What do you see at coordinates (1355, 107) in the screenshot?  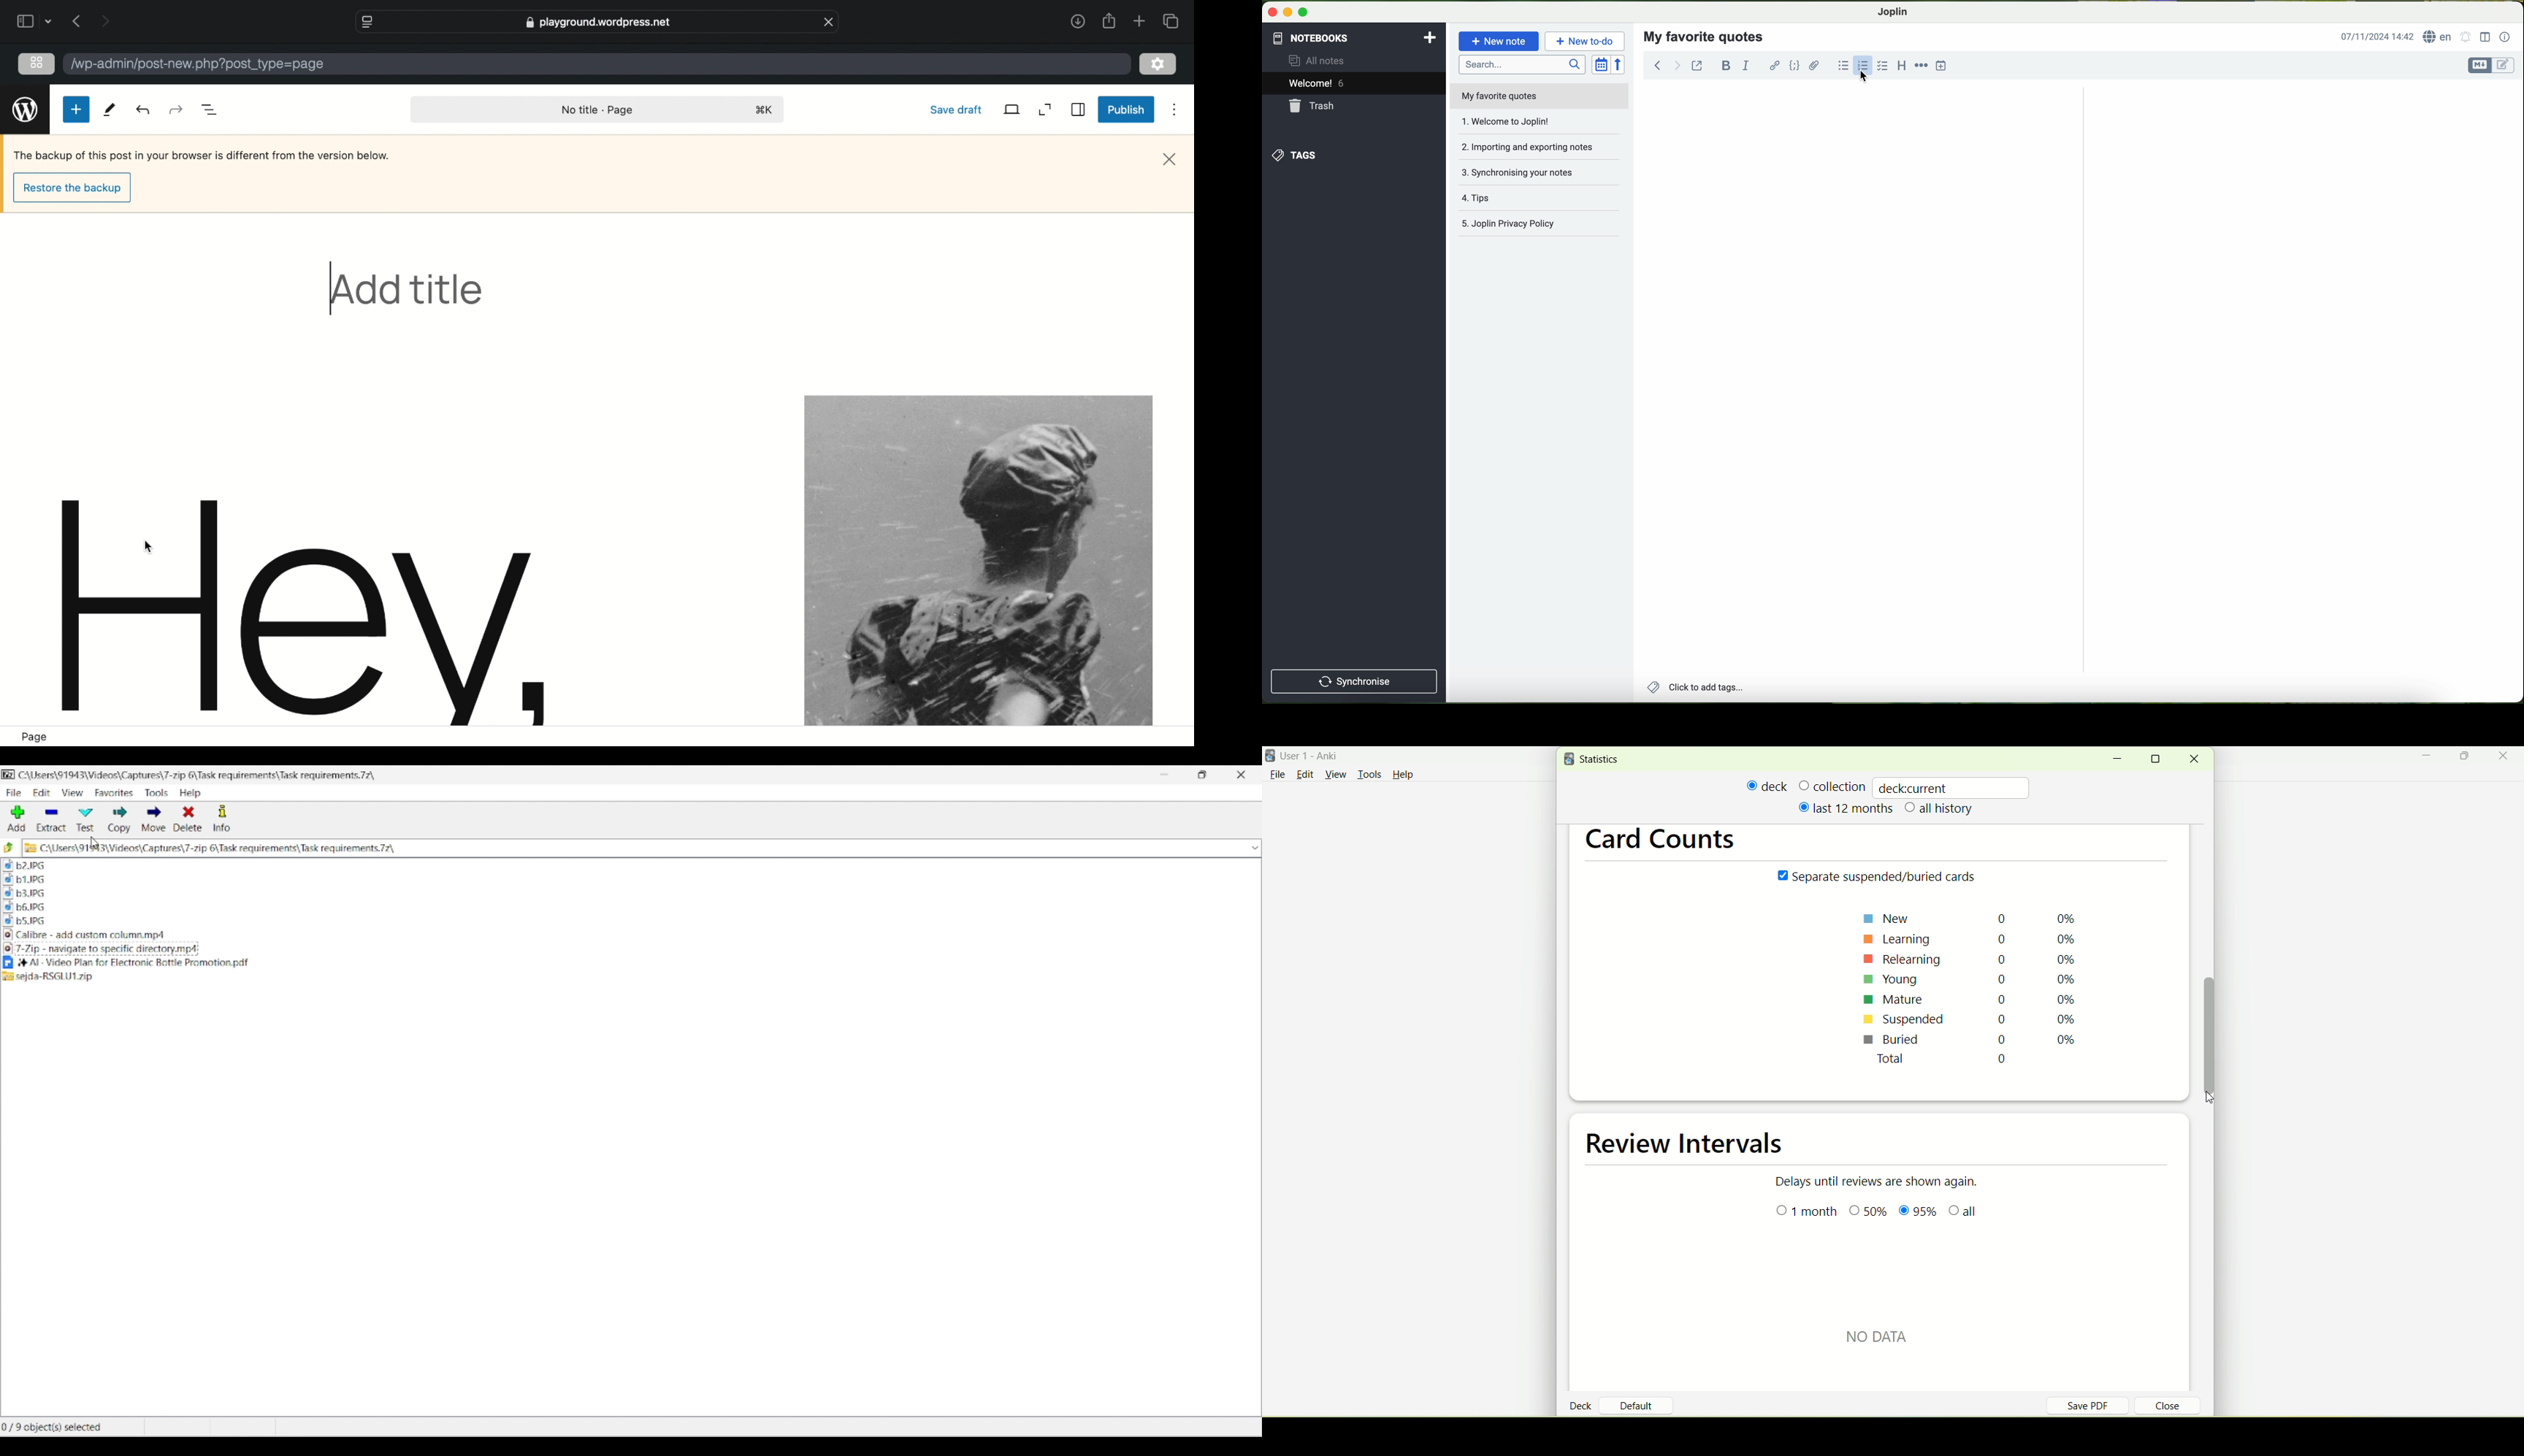 I see `trash` at bounding box center [1355, 107].